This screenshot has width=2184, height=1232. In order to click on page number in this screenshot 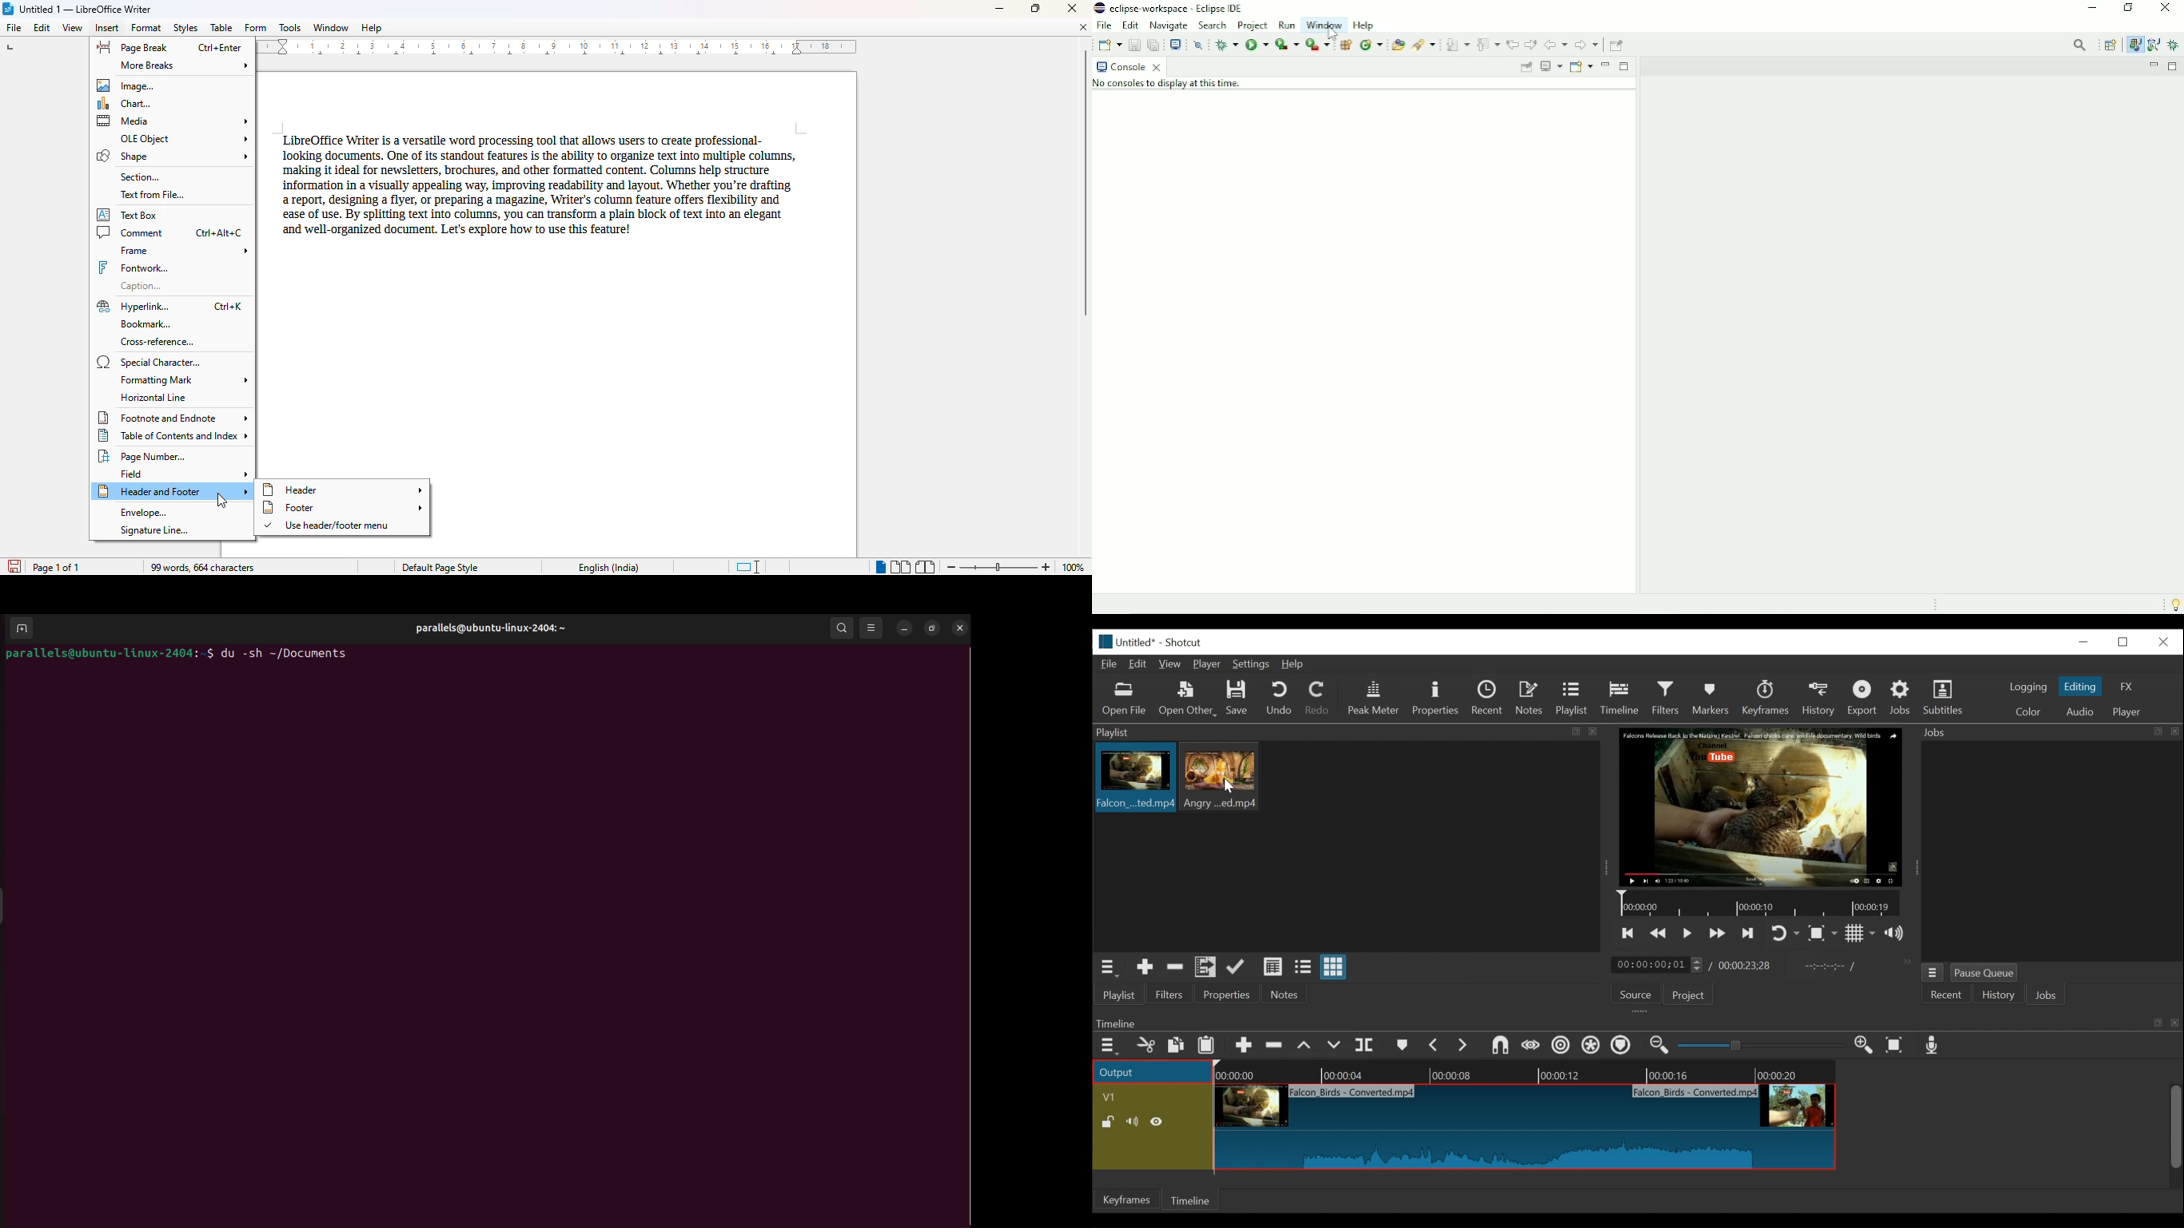, I will do `click(145, 456)`.